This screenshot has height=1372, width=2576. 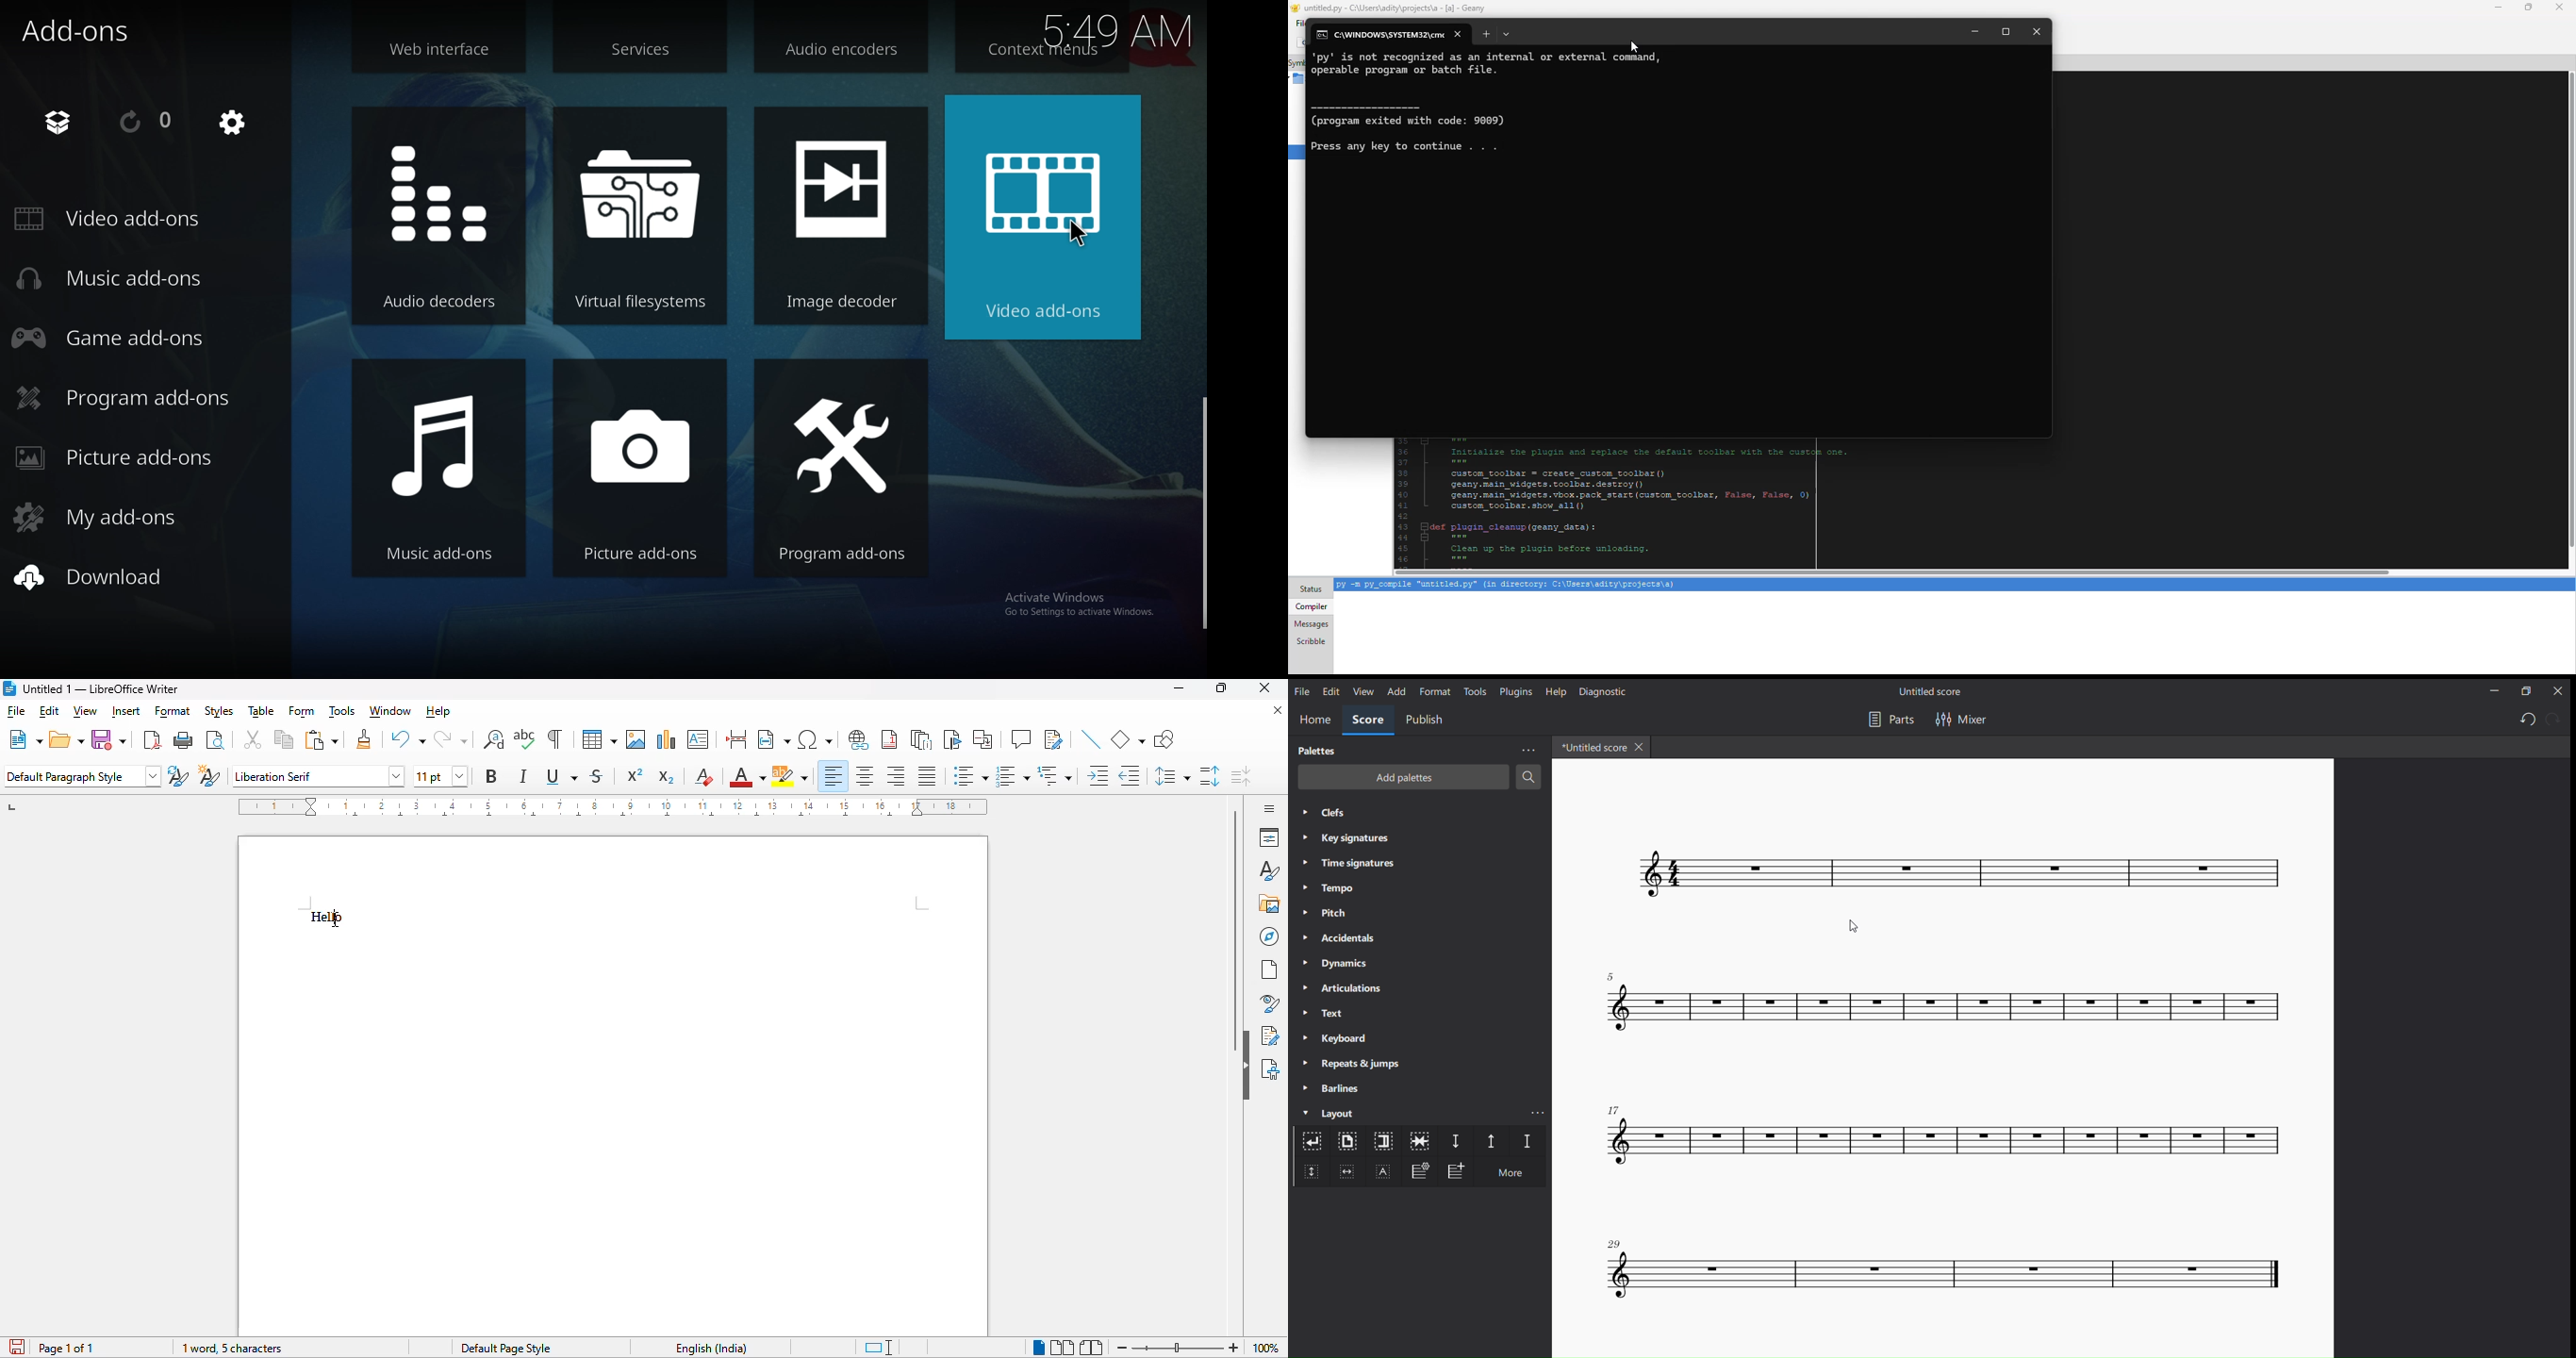 I want to click on insert, so click(x=125, y=712).